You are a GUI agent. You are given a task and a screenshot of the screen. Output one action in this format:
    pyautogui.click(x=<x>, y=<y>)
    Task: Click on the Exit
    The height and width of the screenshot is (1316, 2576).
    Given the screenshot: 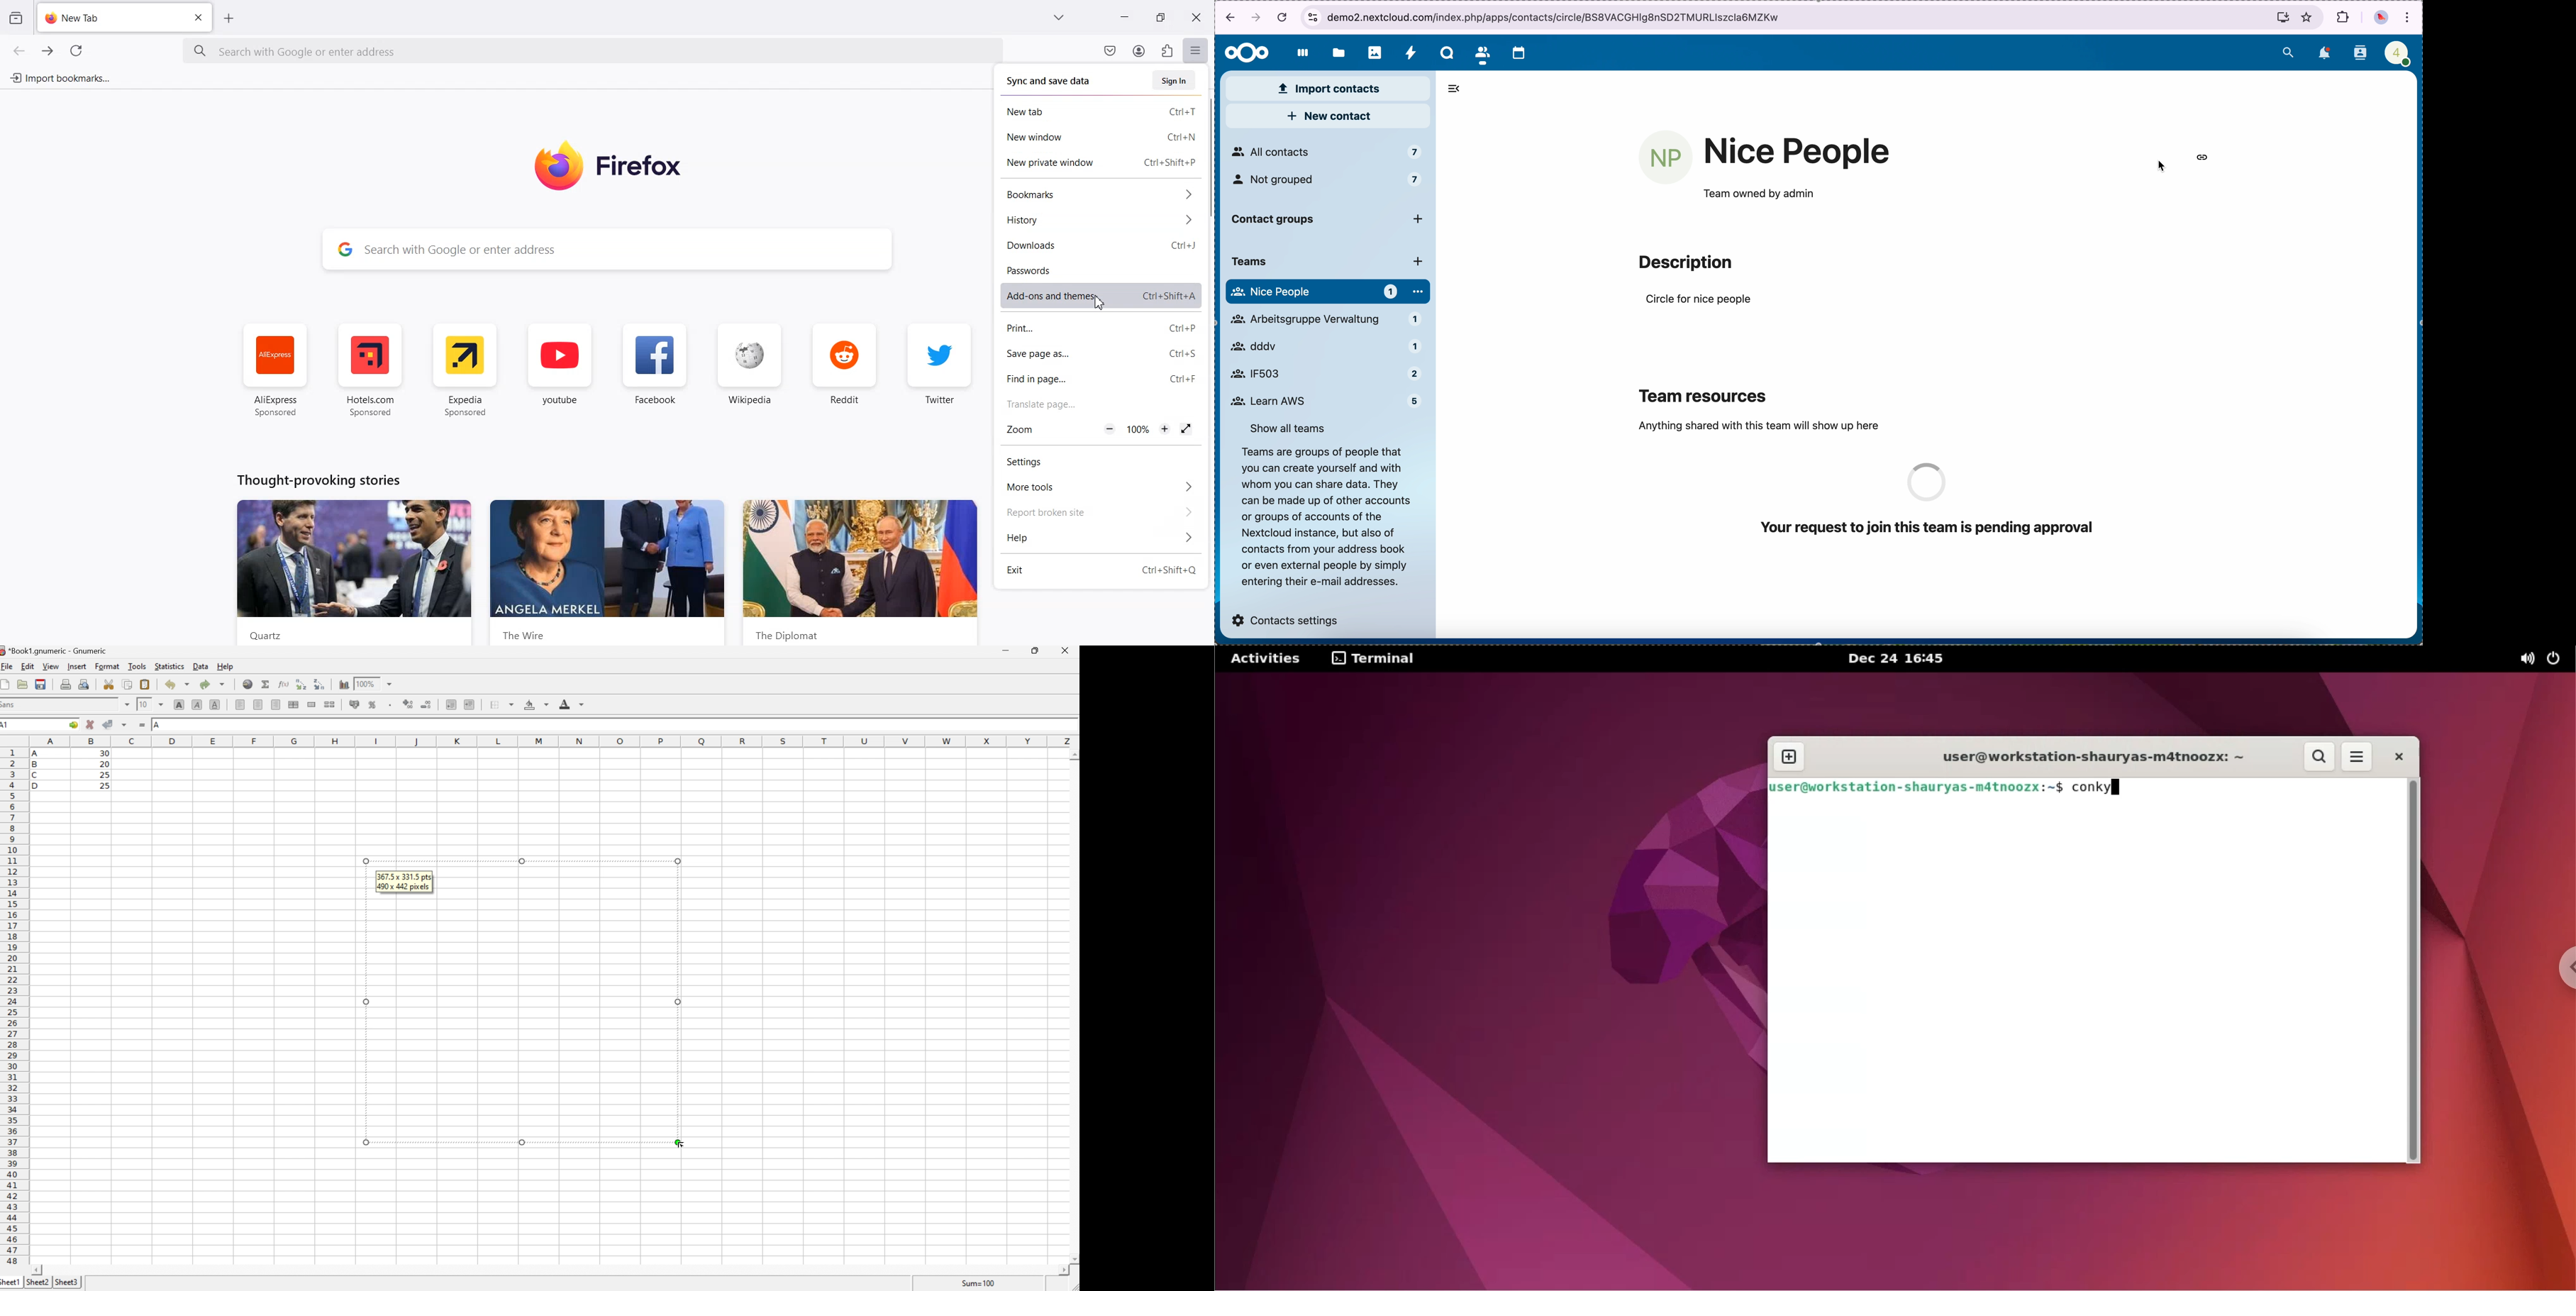 What is the action you would take?
    pyautogui.click(x=1100, y=568)
    